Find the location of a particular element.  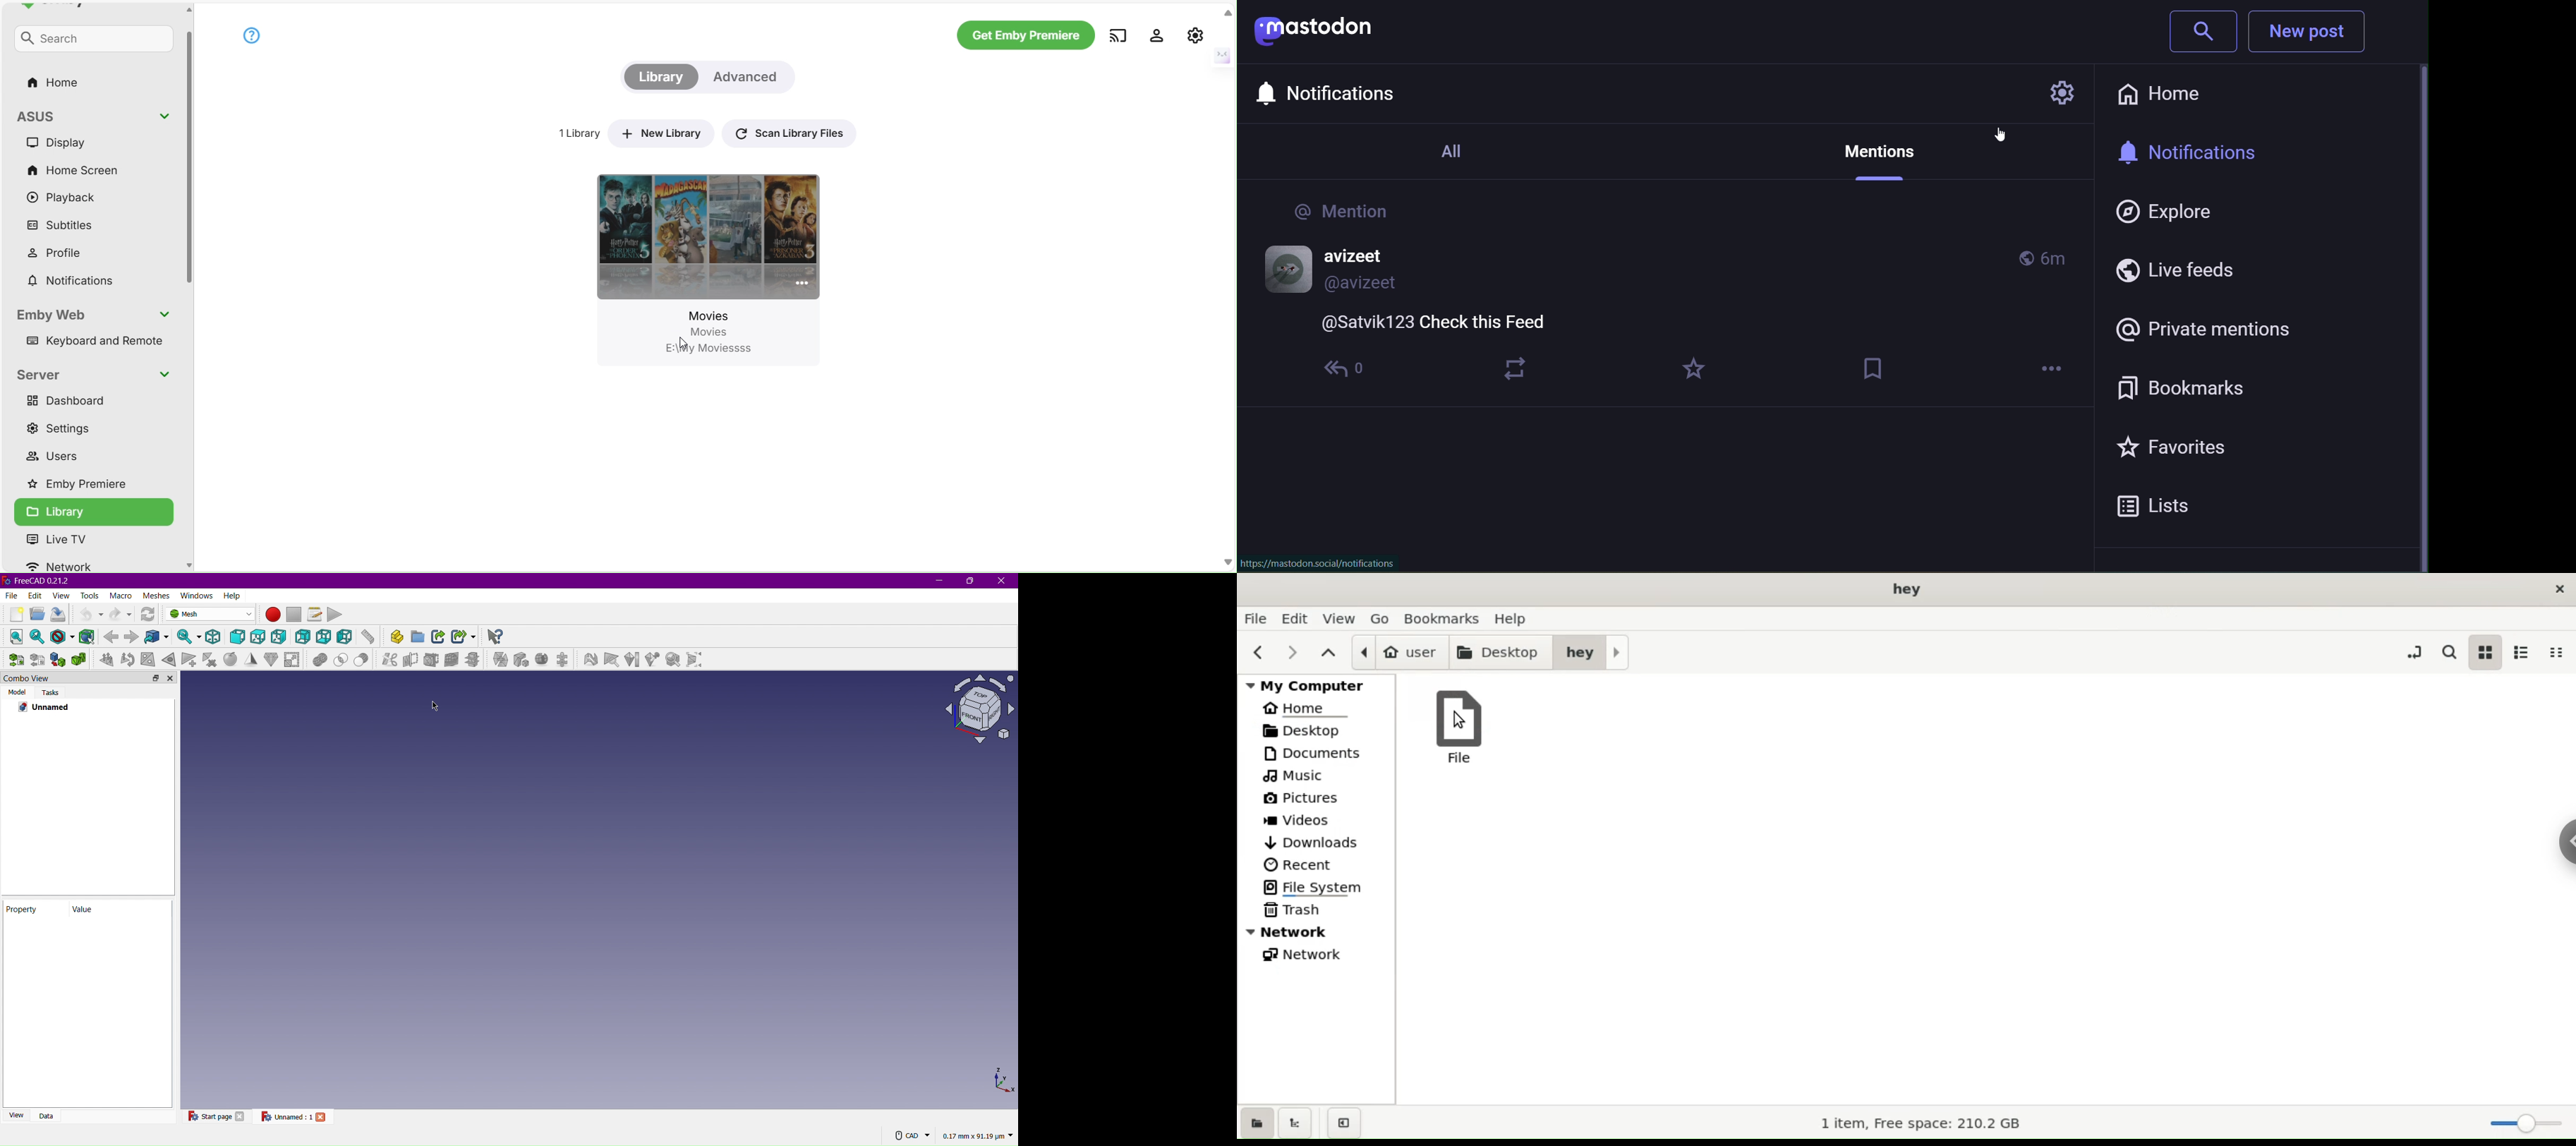

Isometric is located at coordinates (975, 711).